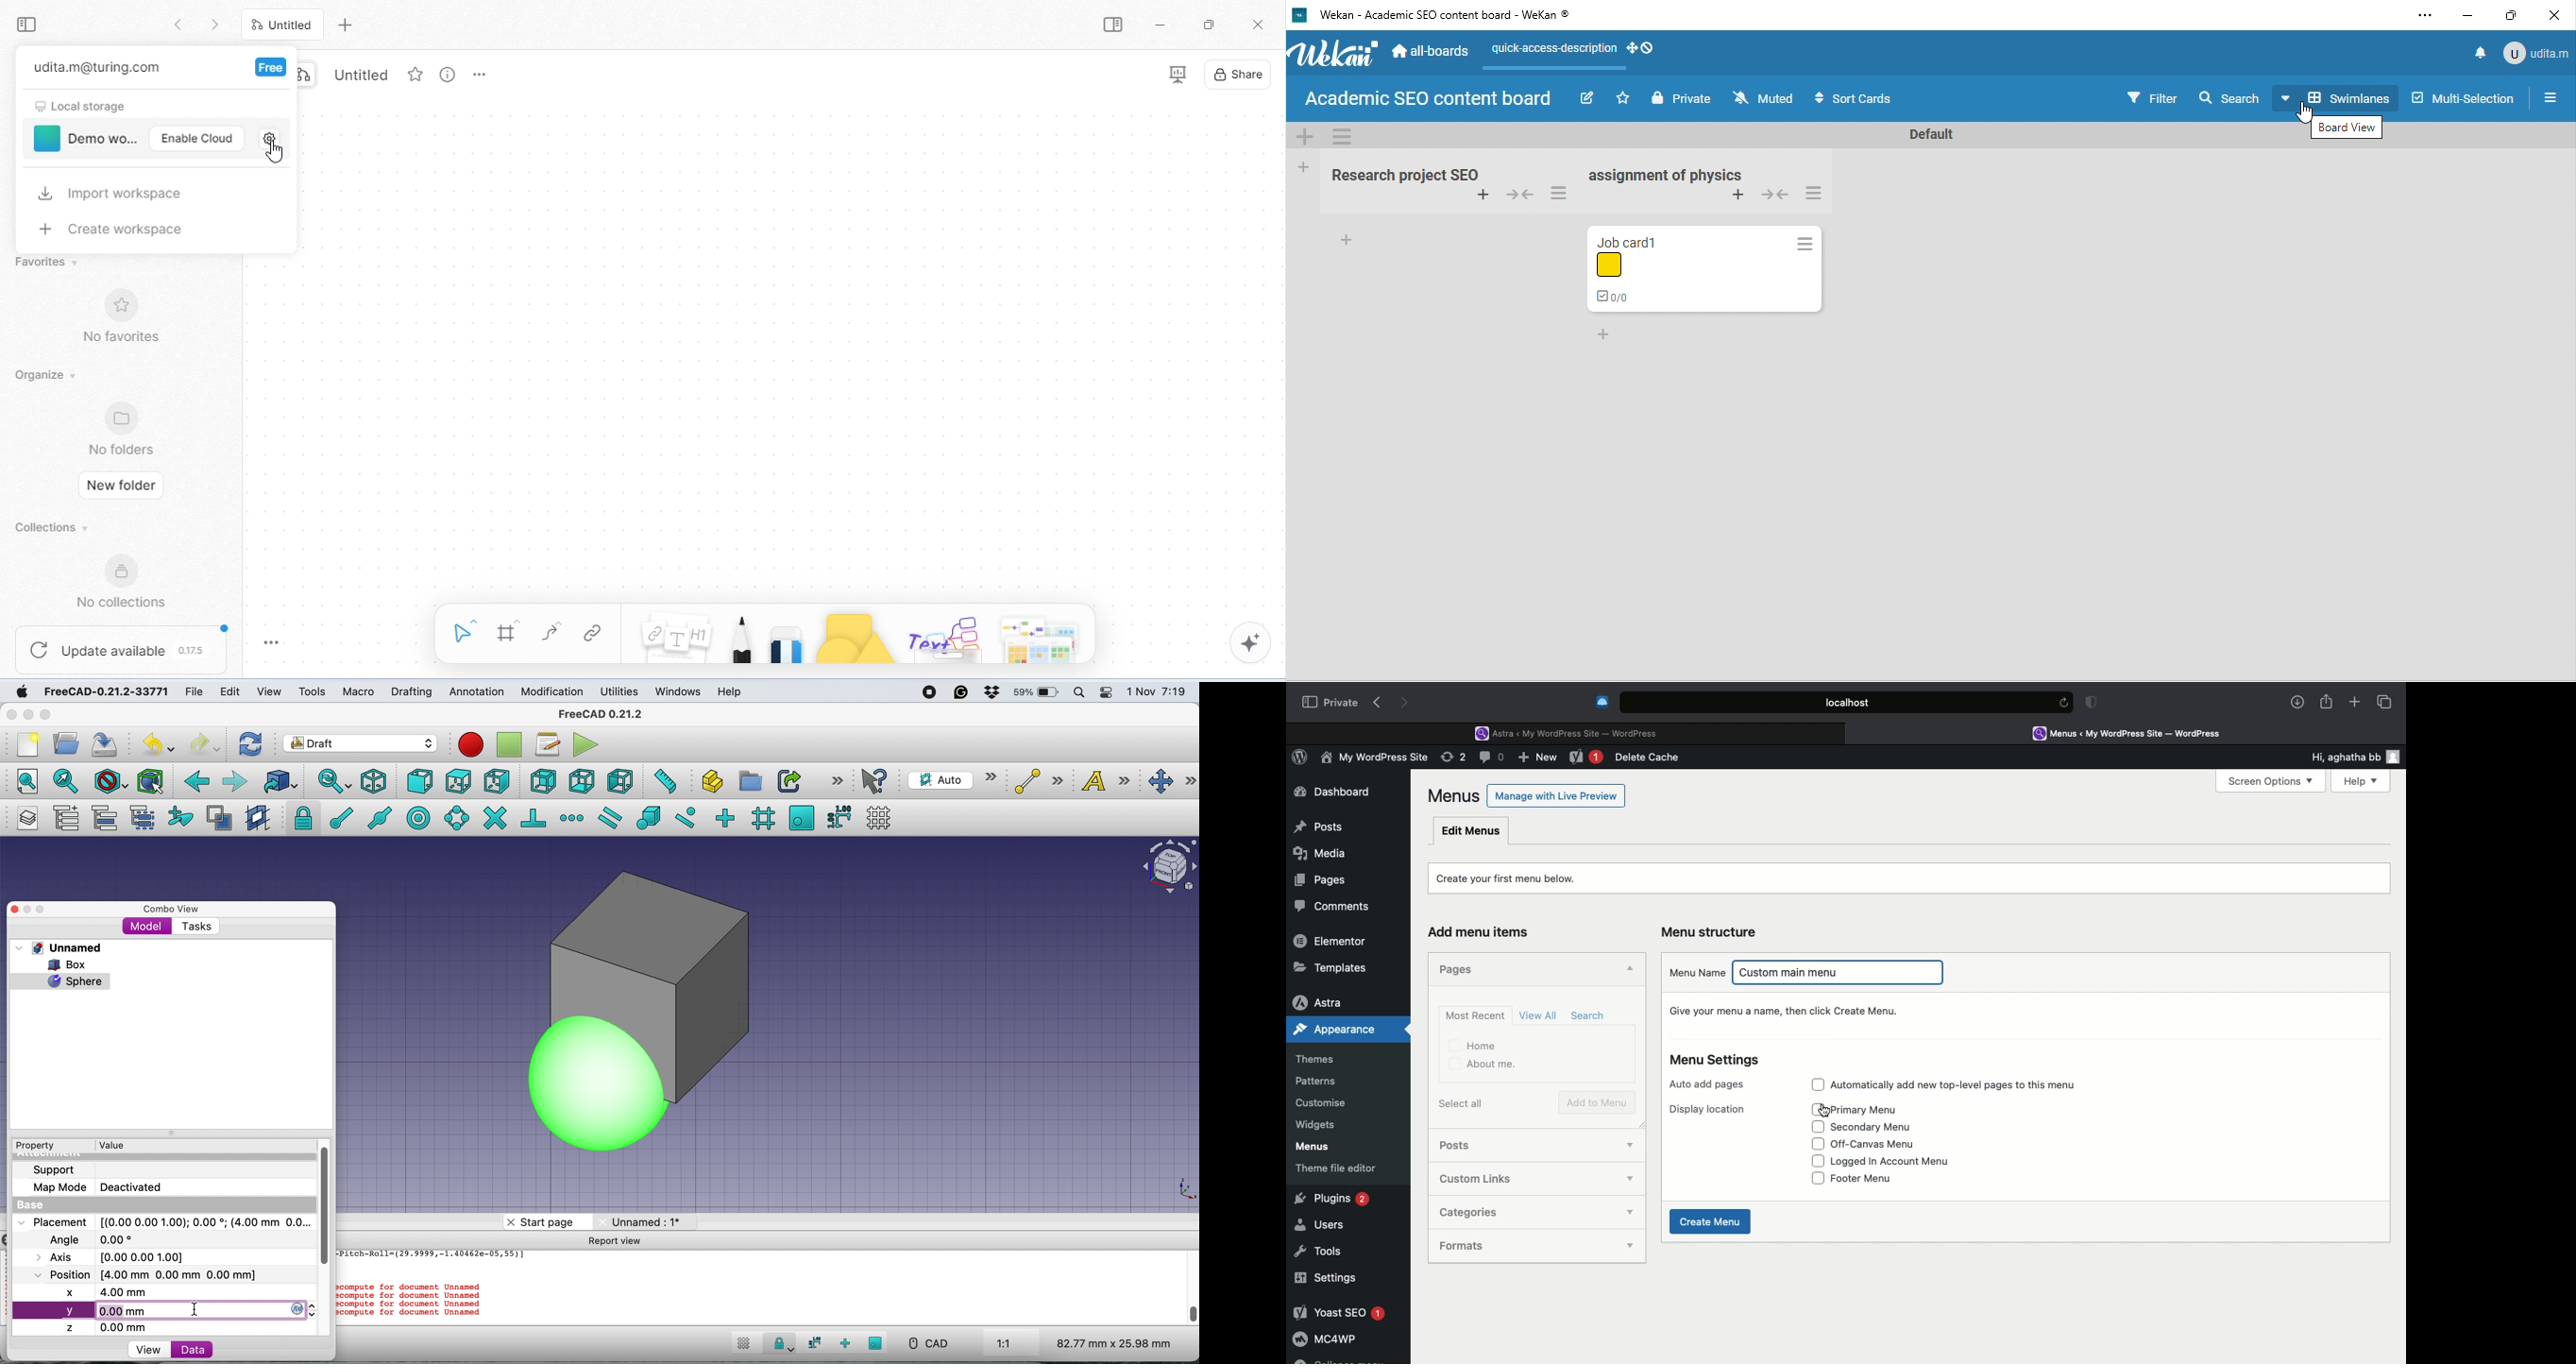 The width and height of the screenshot is (2576, 1372). I want to click on Media, so click(1322, 851).